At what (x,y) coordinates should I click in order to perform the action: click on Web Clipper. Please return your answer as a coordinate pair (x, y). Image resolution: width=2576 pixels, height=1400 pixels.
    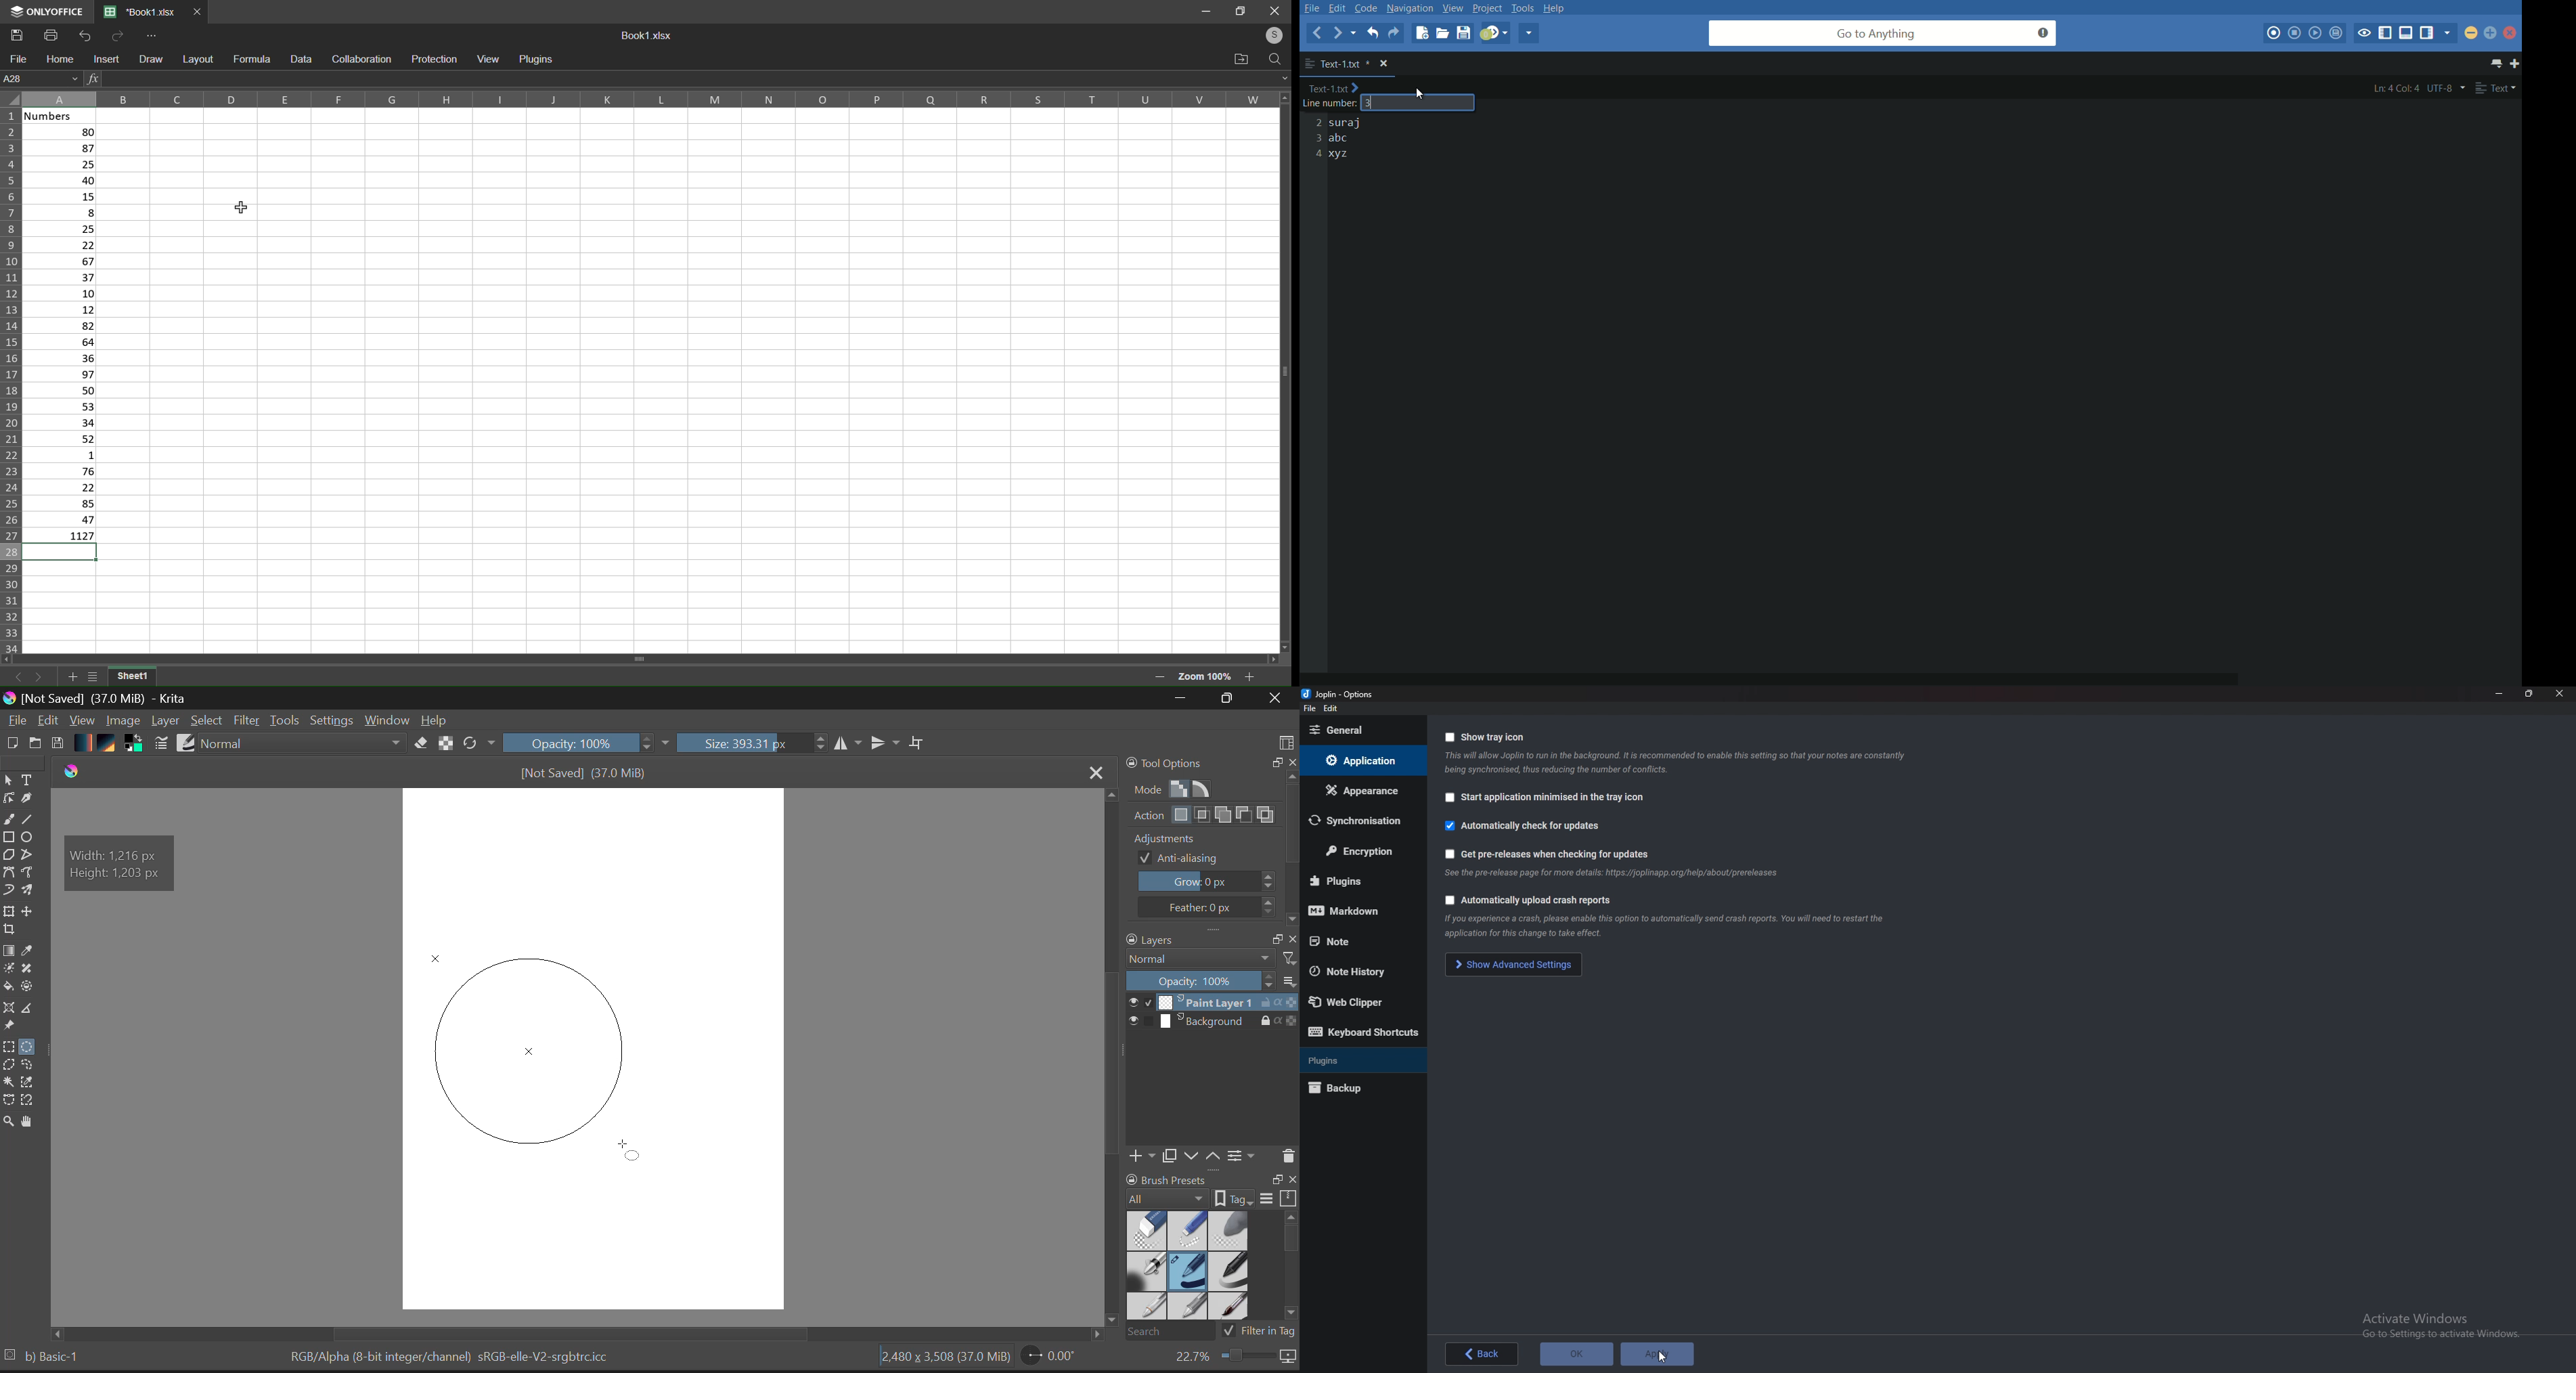
    Looking at the image, I should click on (1360, 1002).